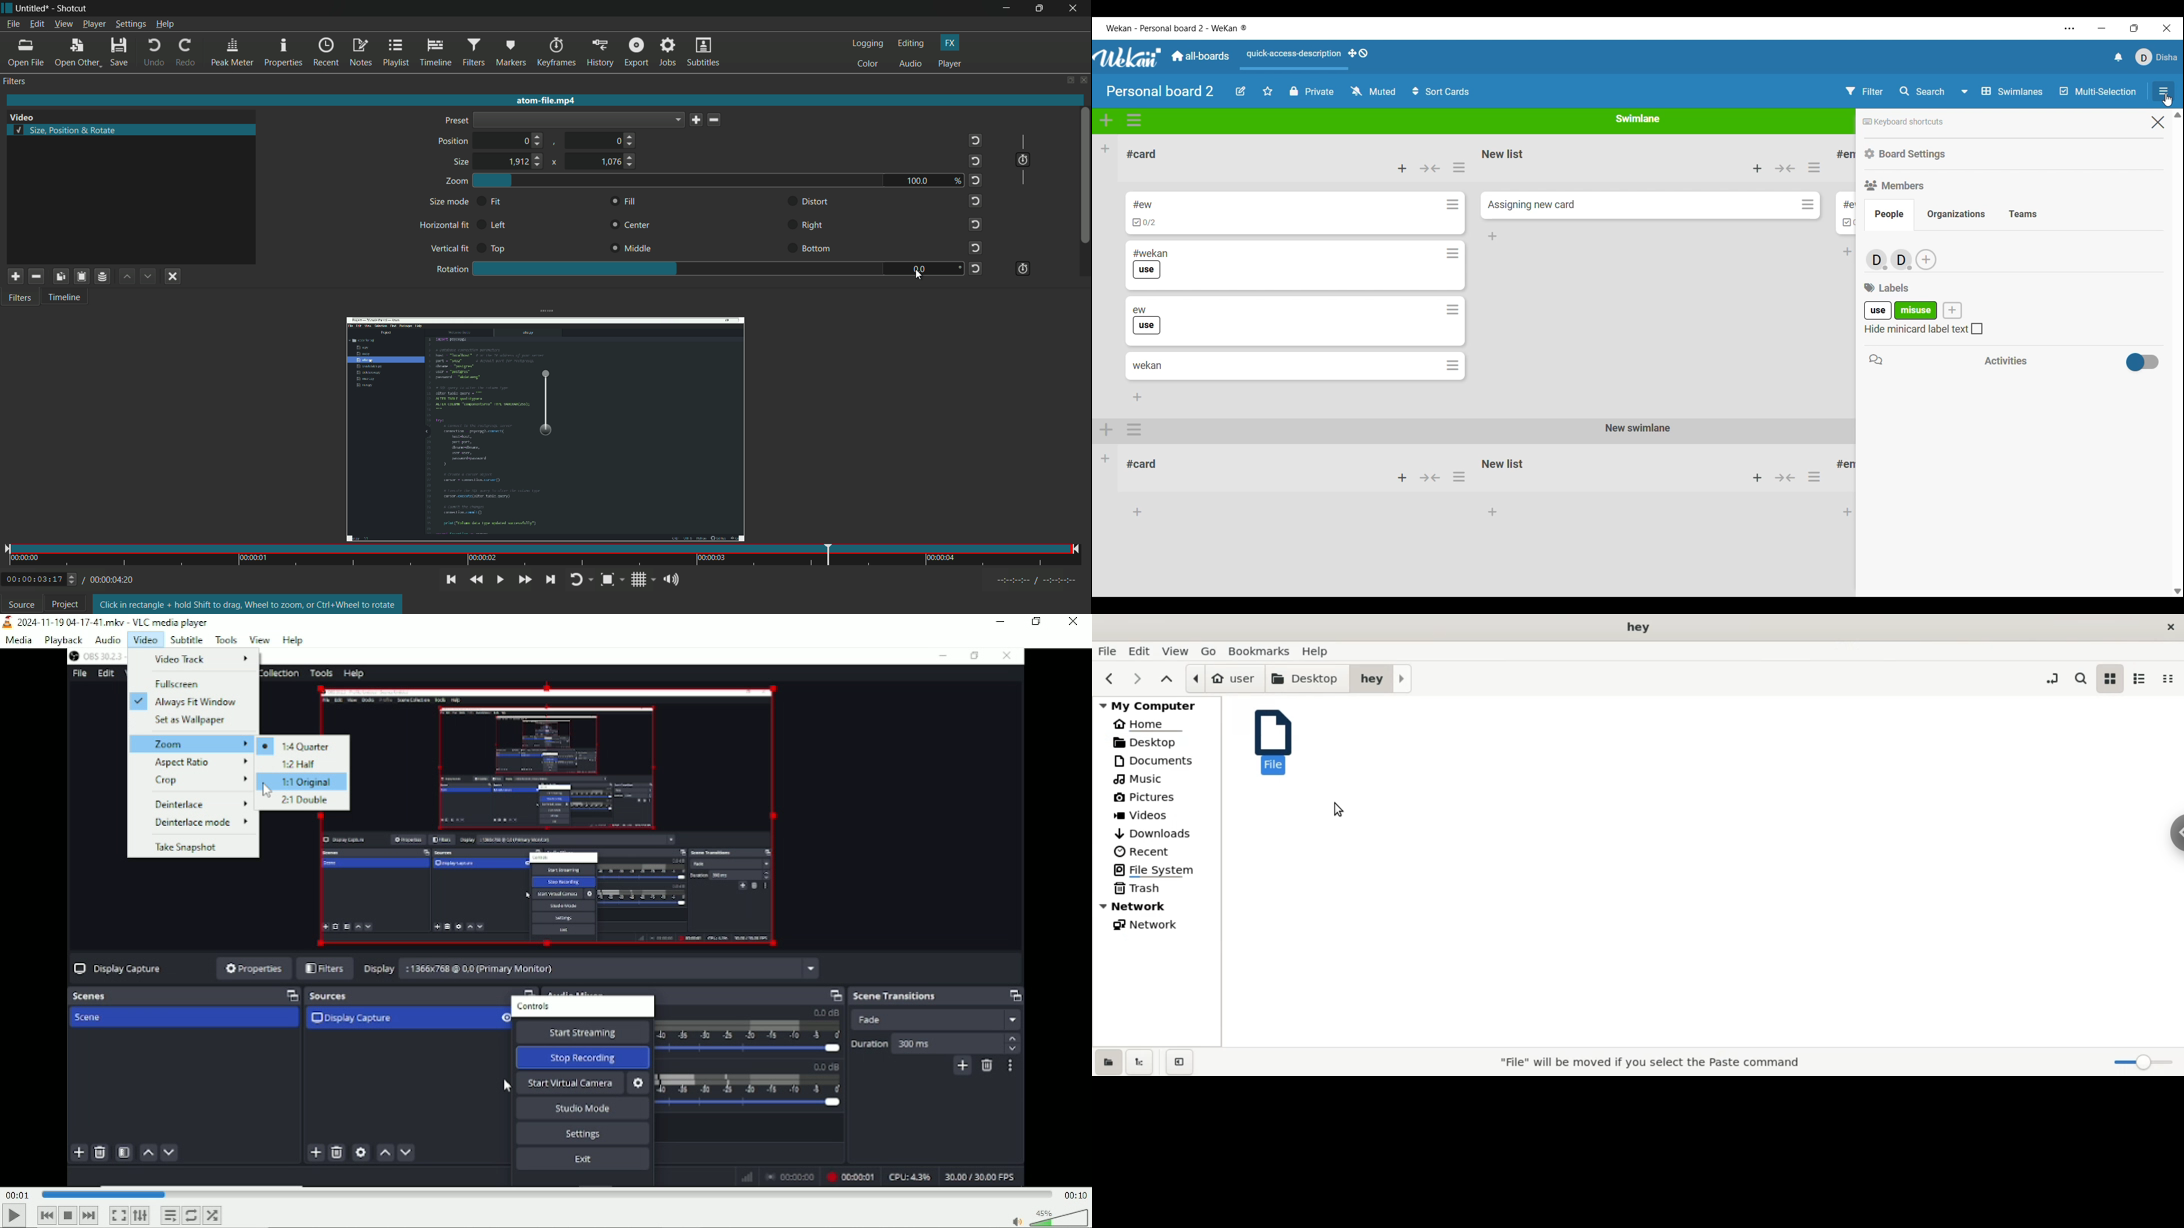  I want to click on cursor, so click(1338, 810).